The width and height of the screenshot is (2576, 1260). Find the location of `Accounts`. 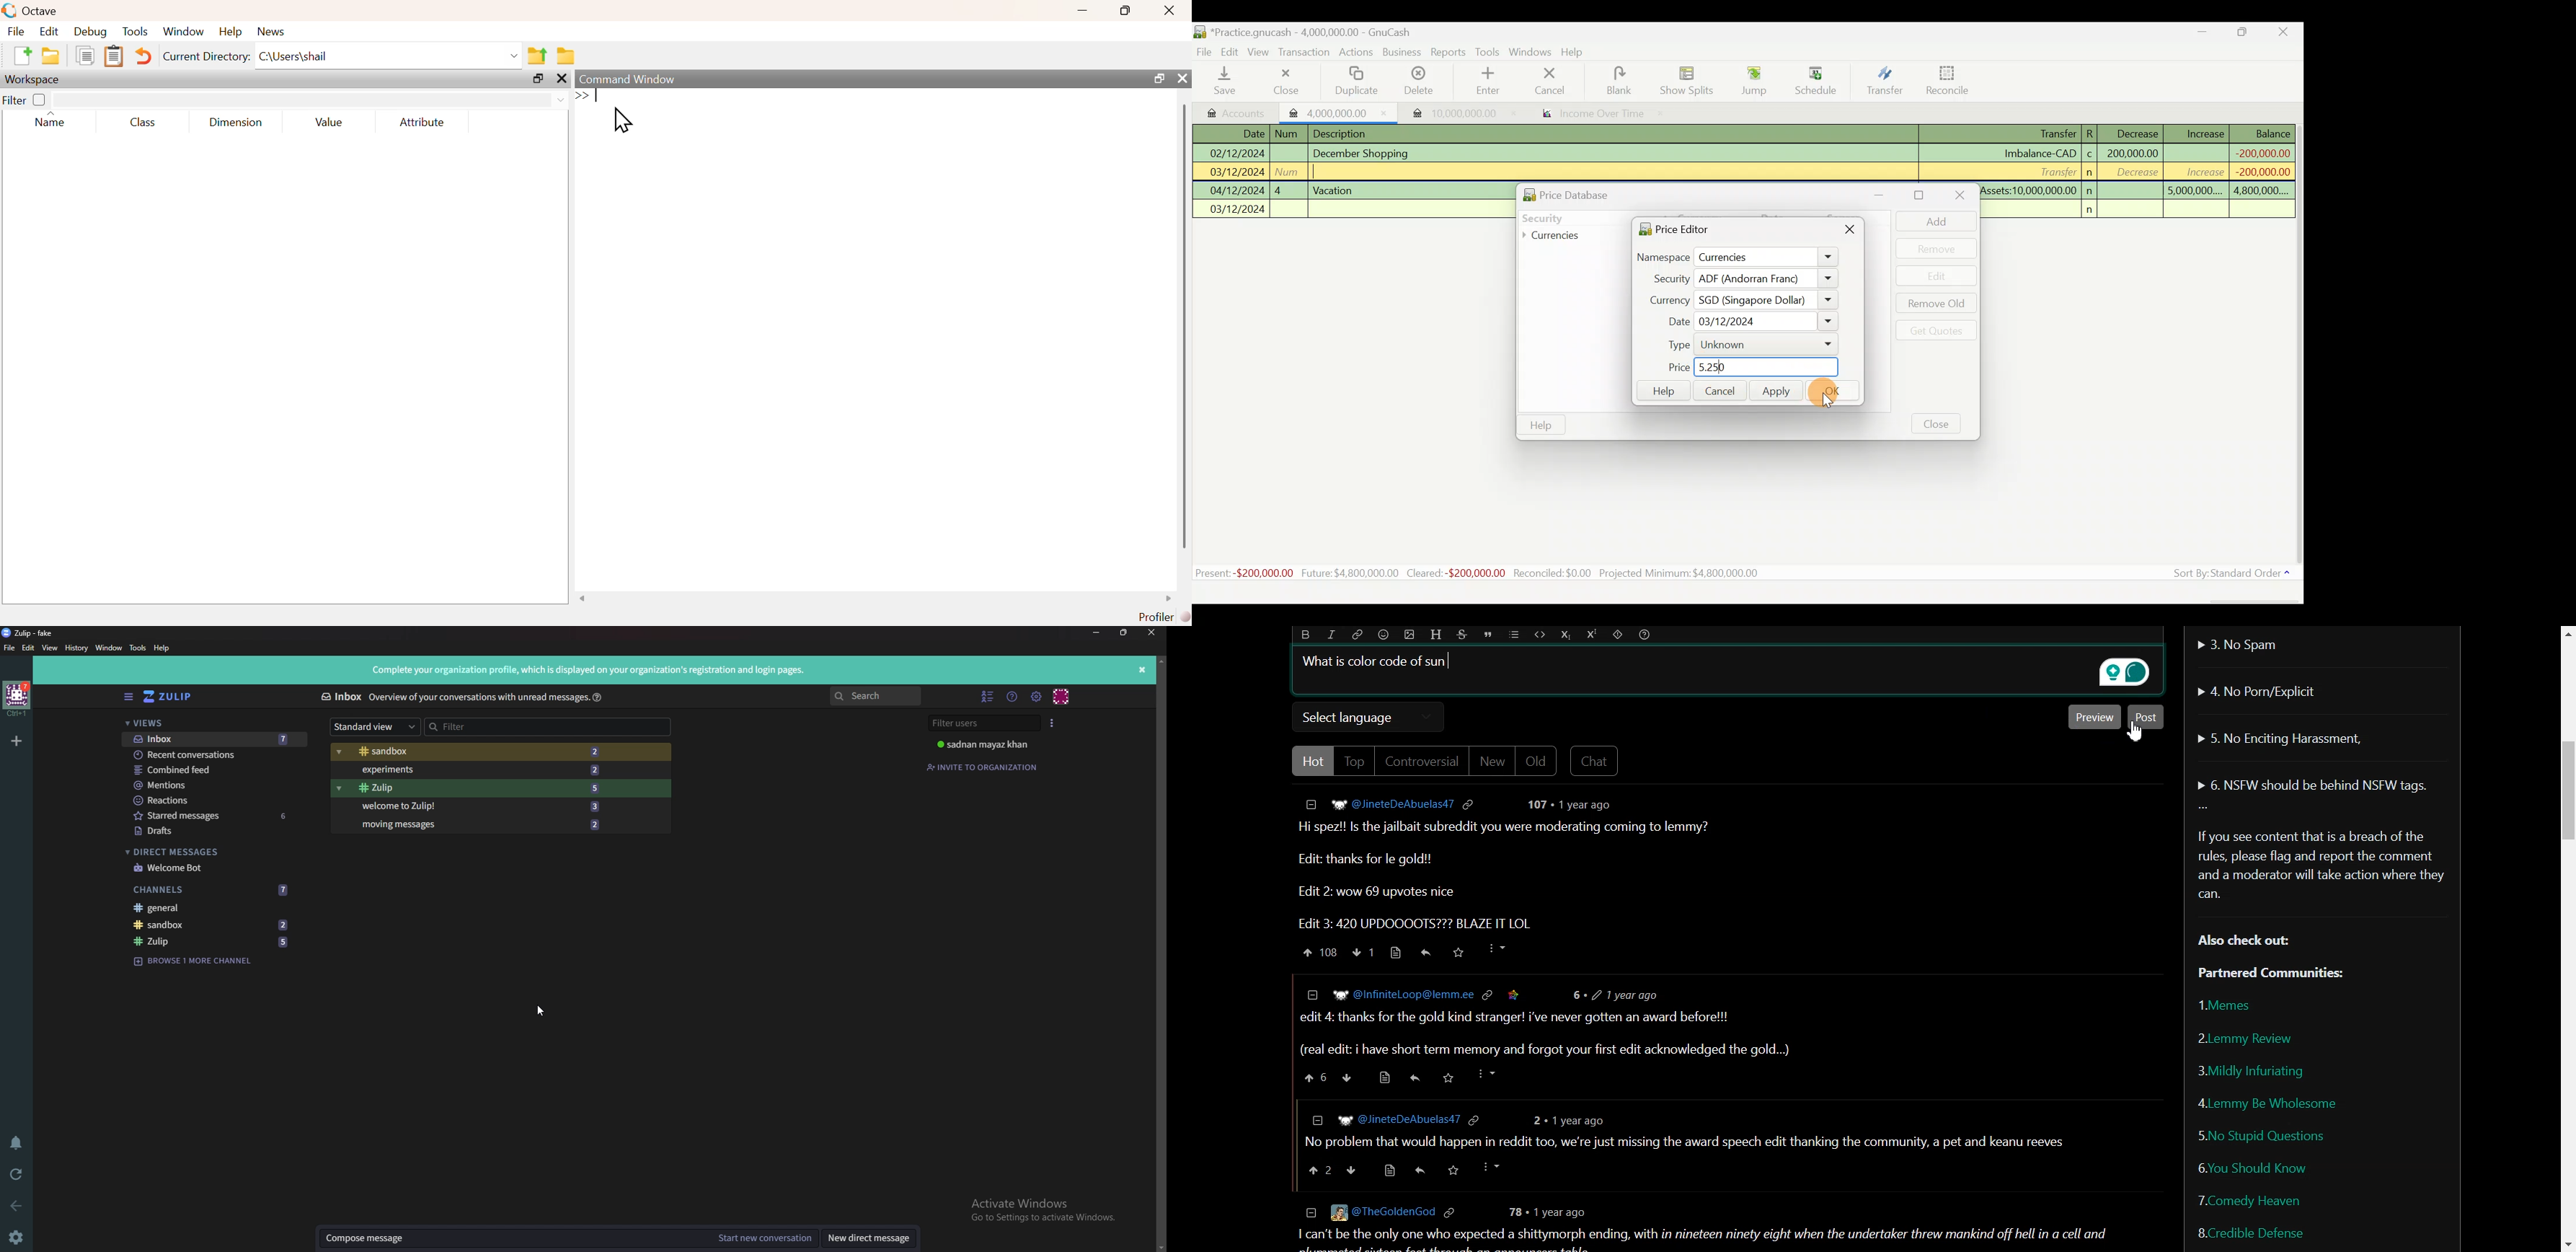

Accounts is located at coordinates (1232, 111).